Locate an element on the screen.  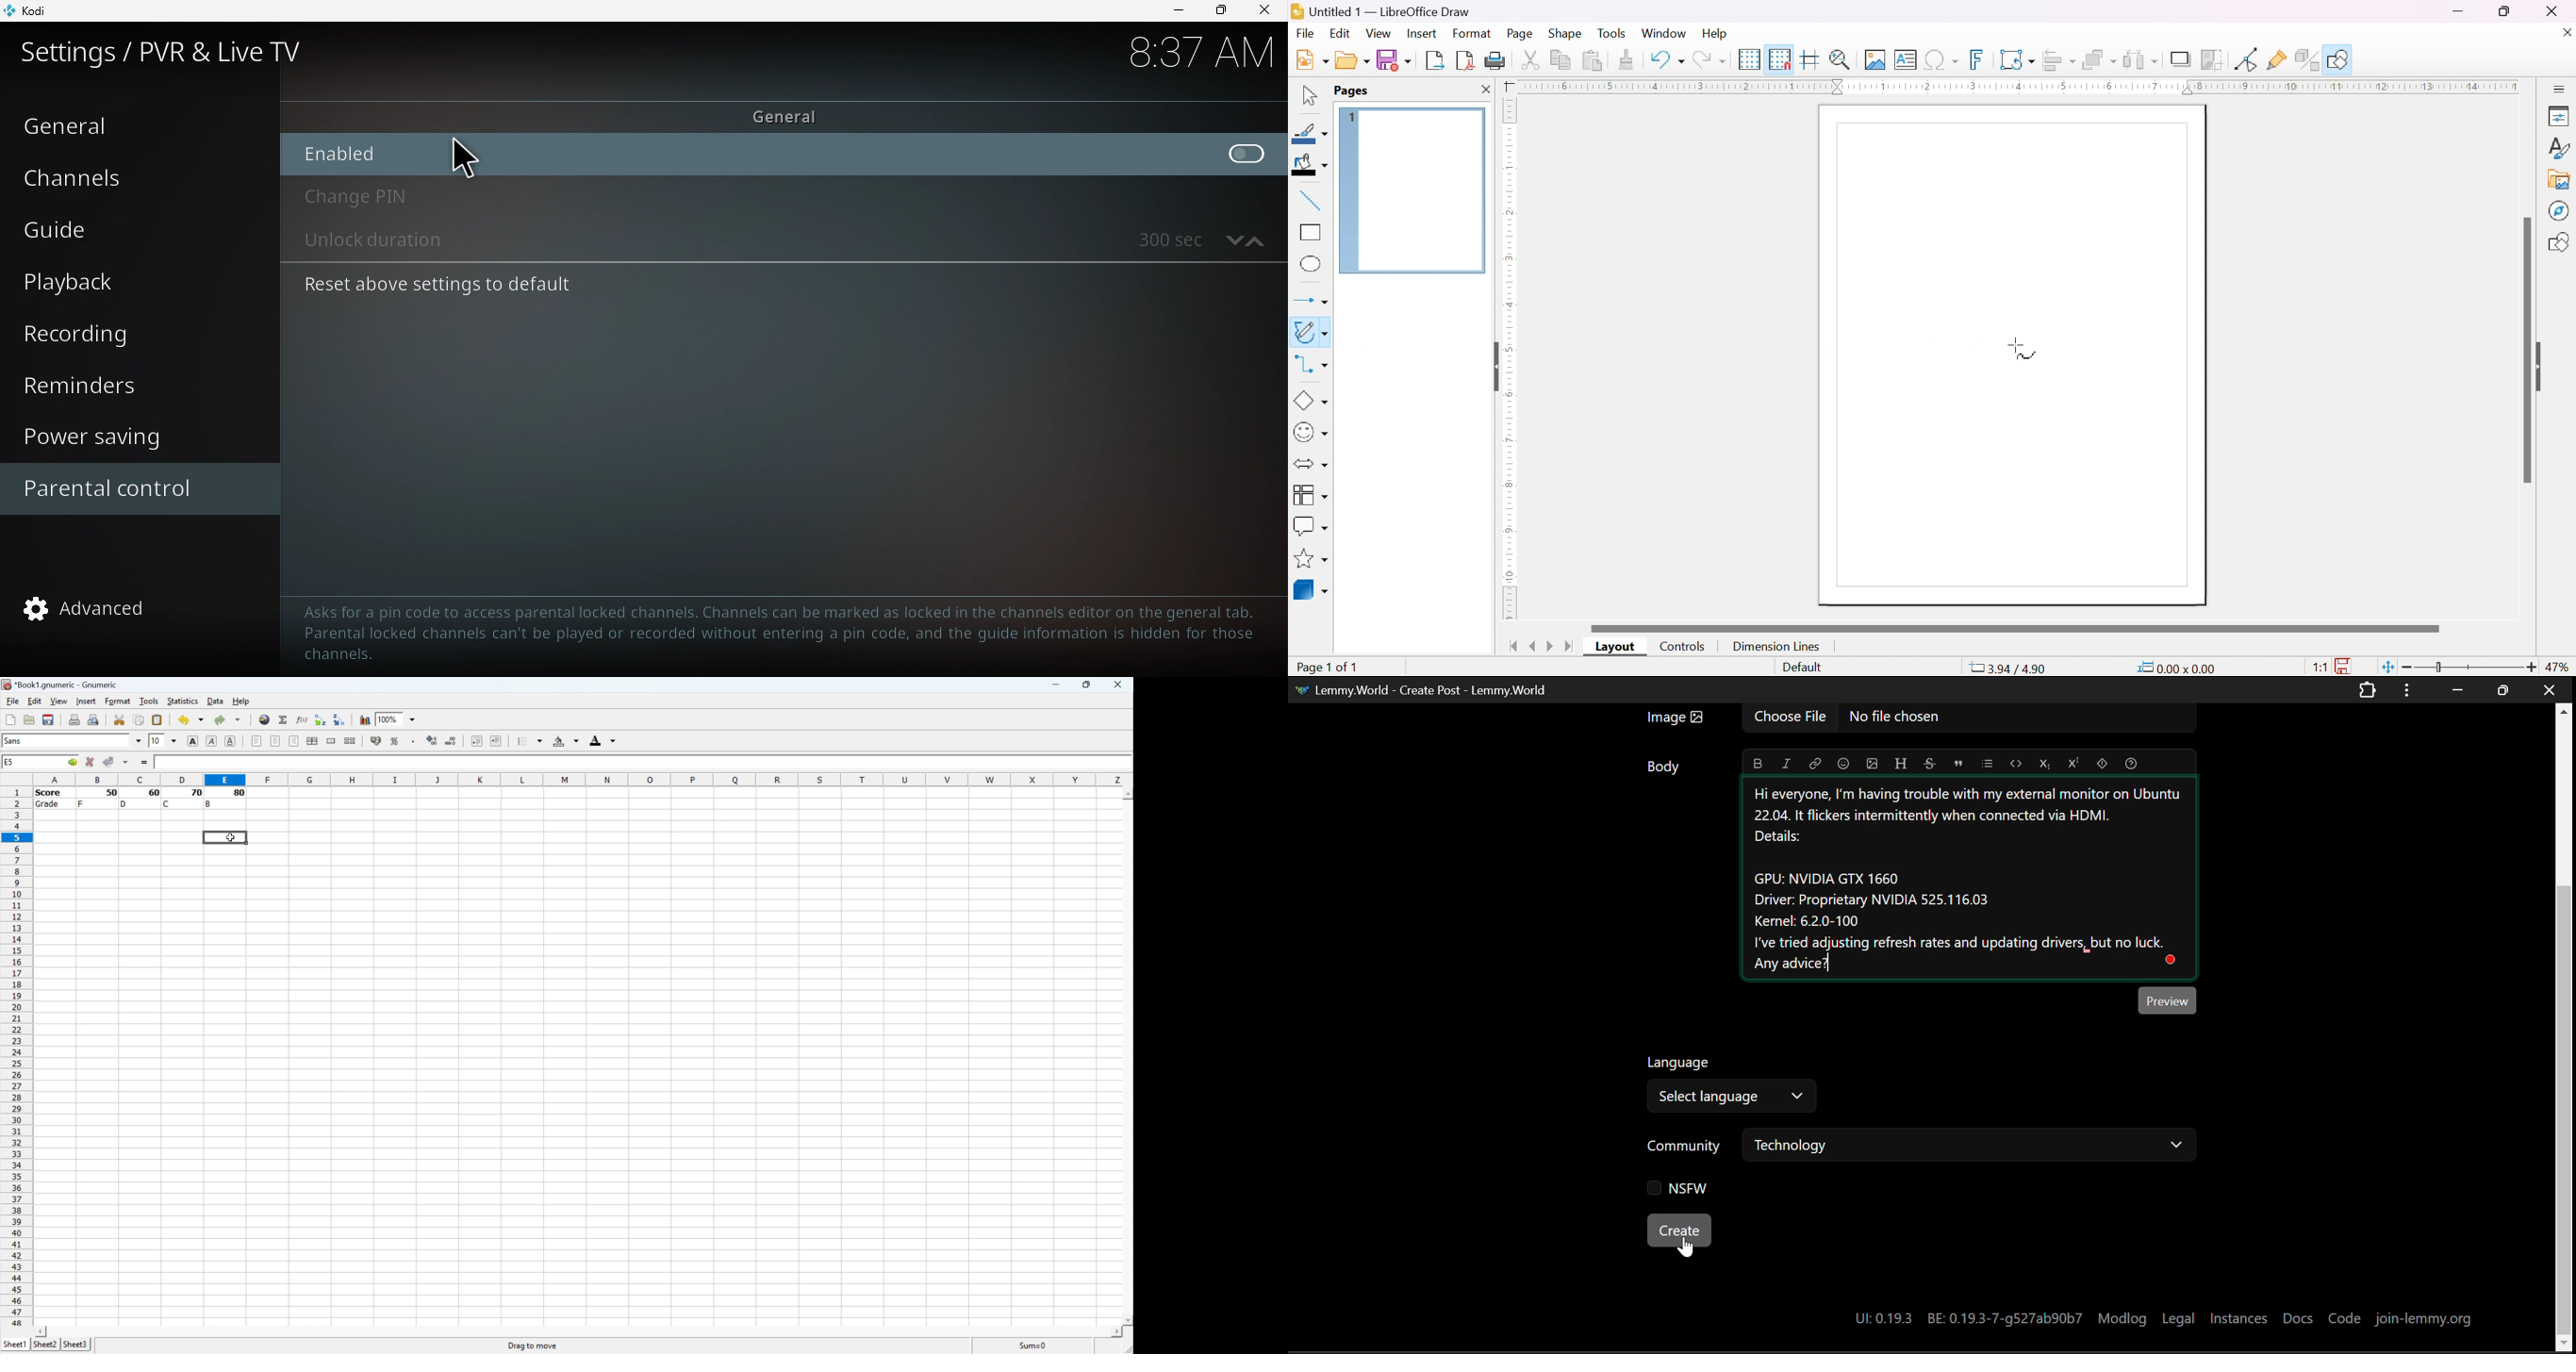
help is located at coordinates (1715, 33).